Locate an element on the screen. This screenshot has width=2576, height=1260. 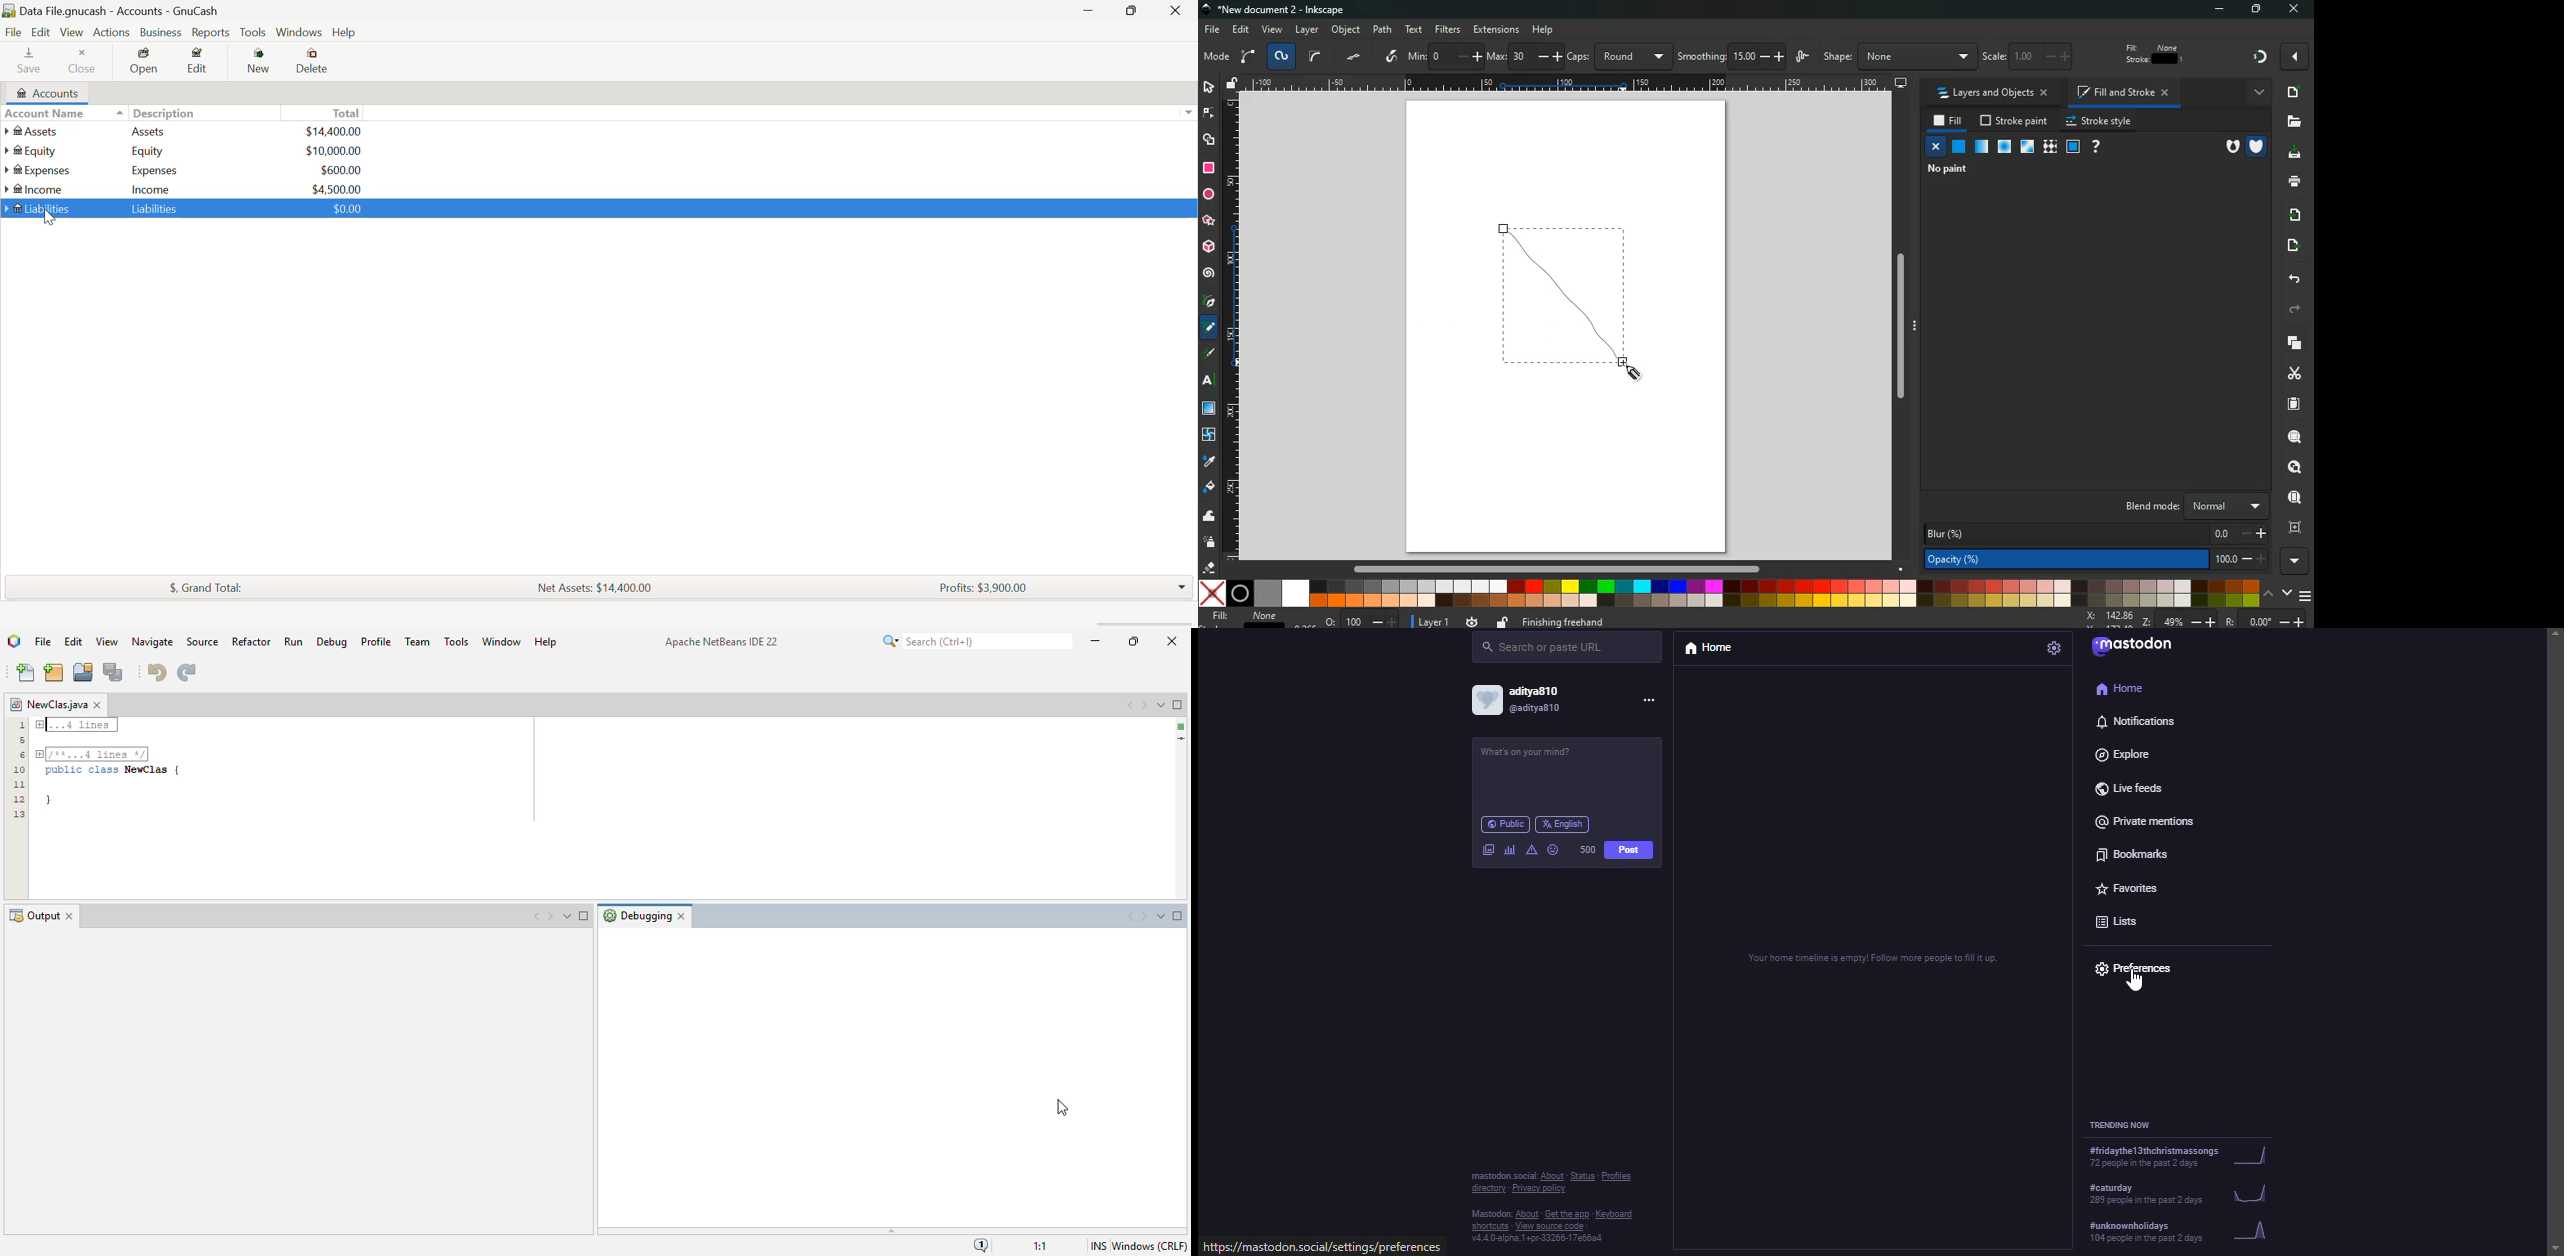
send is located at coordinates (2295, 242).